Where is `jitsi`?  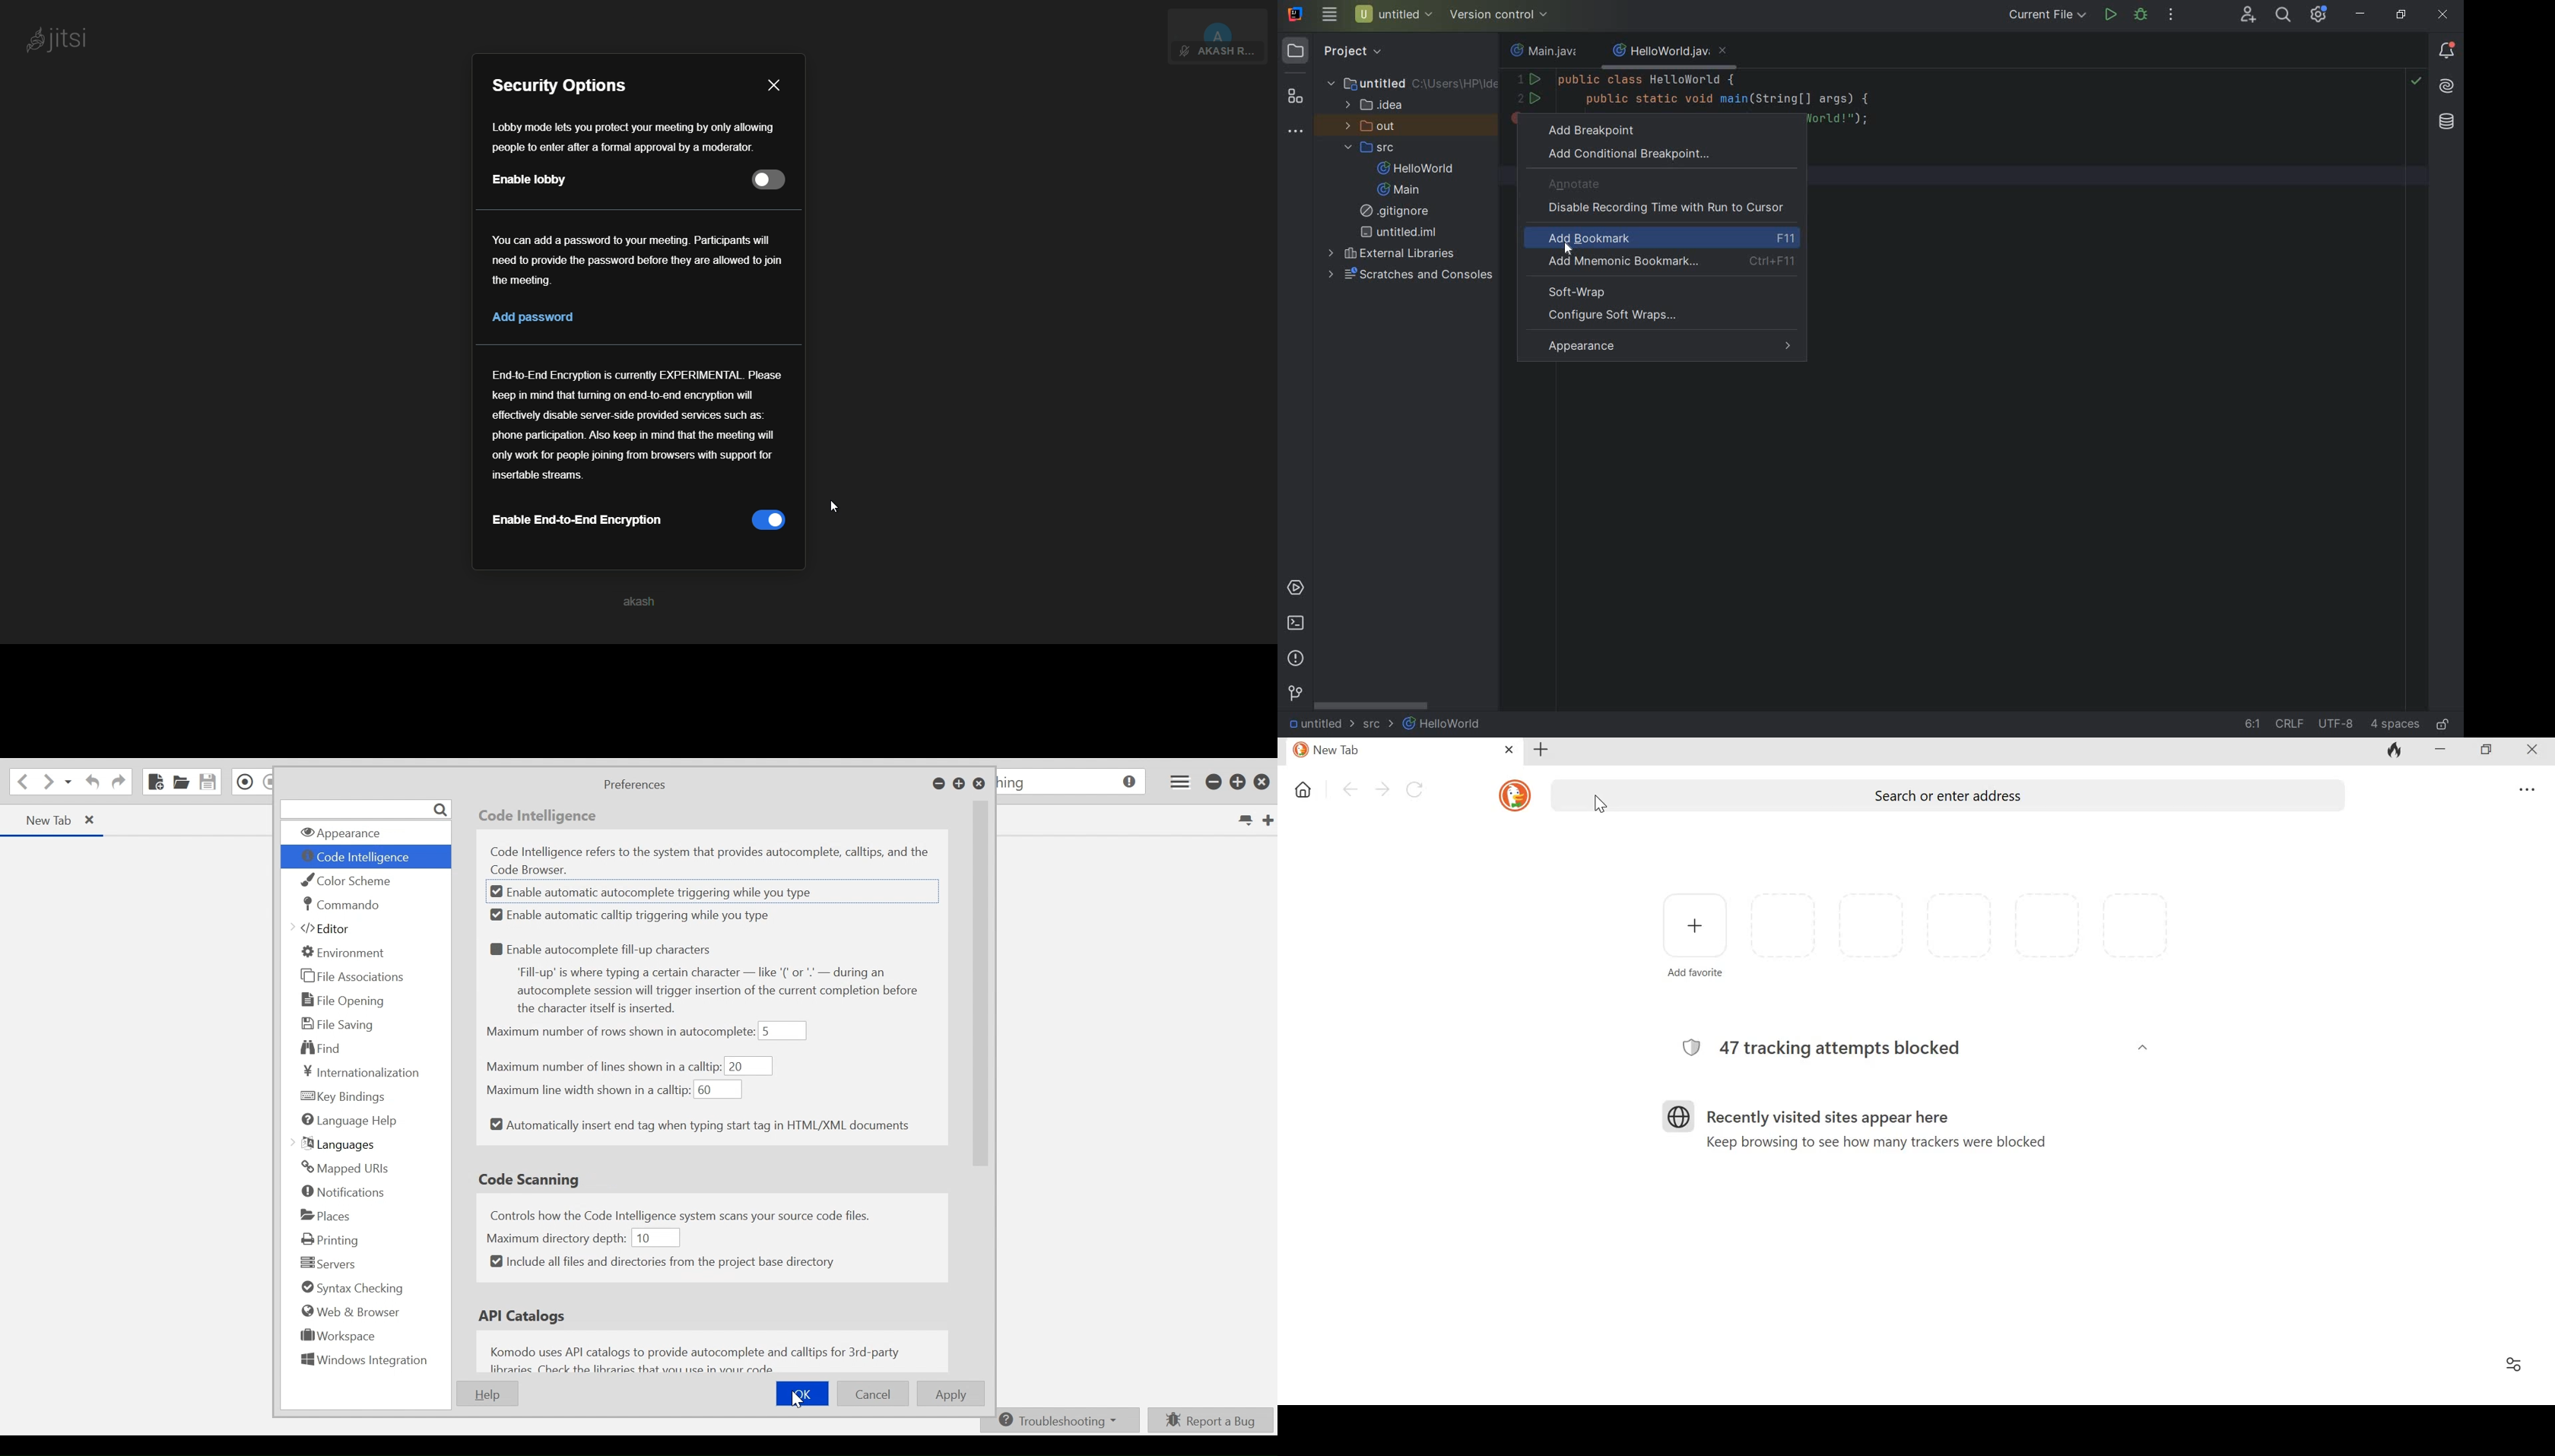
jitsi is located at coordinates (57, 42).